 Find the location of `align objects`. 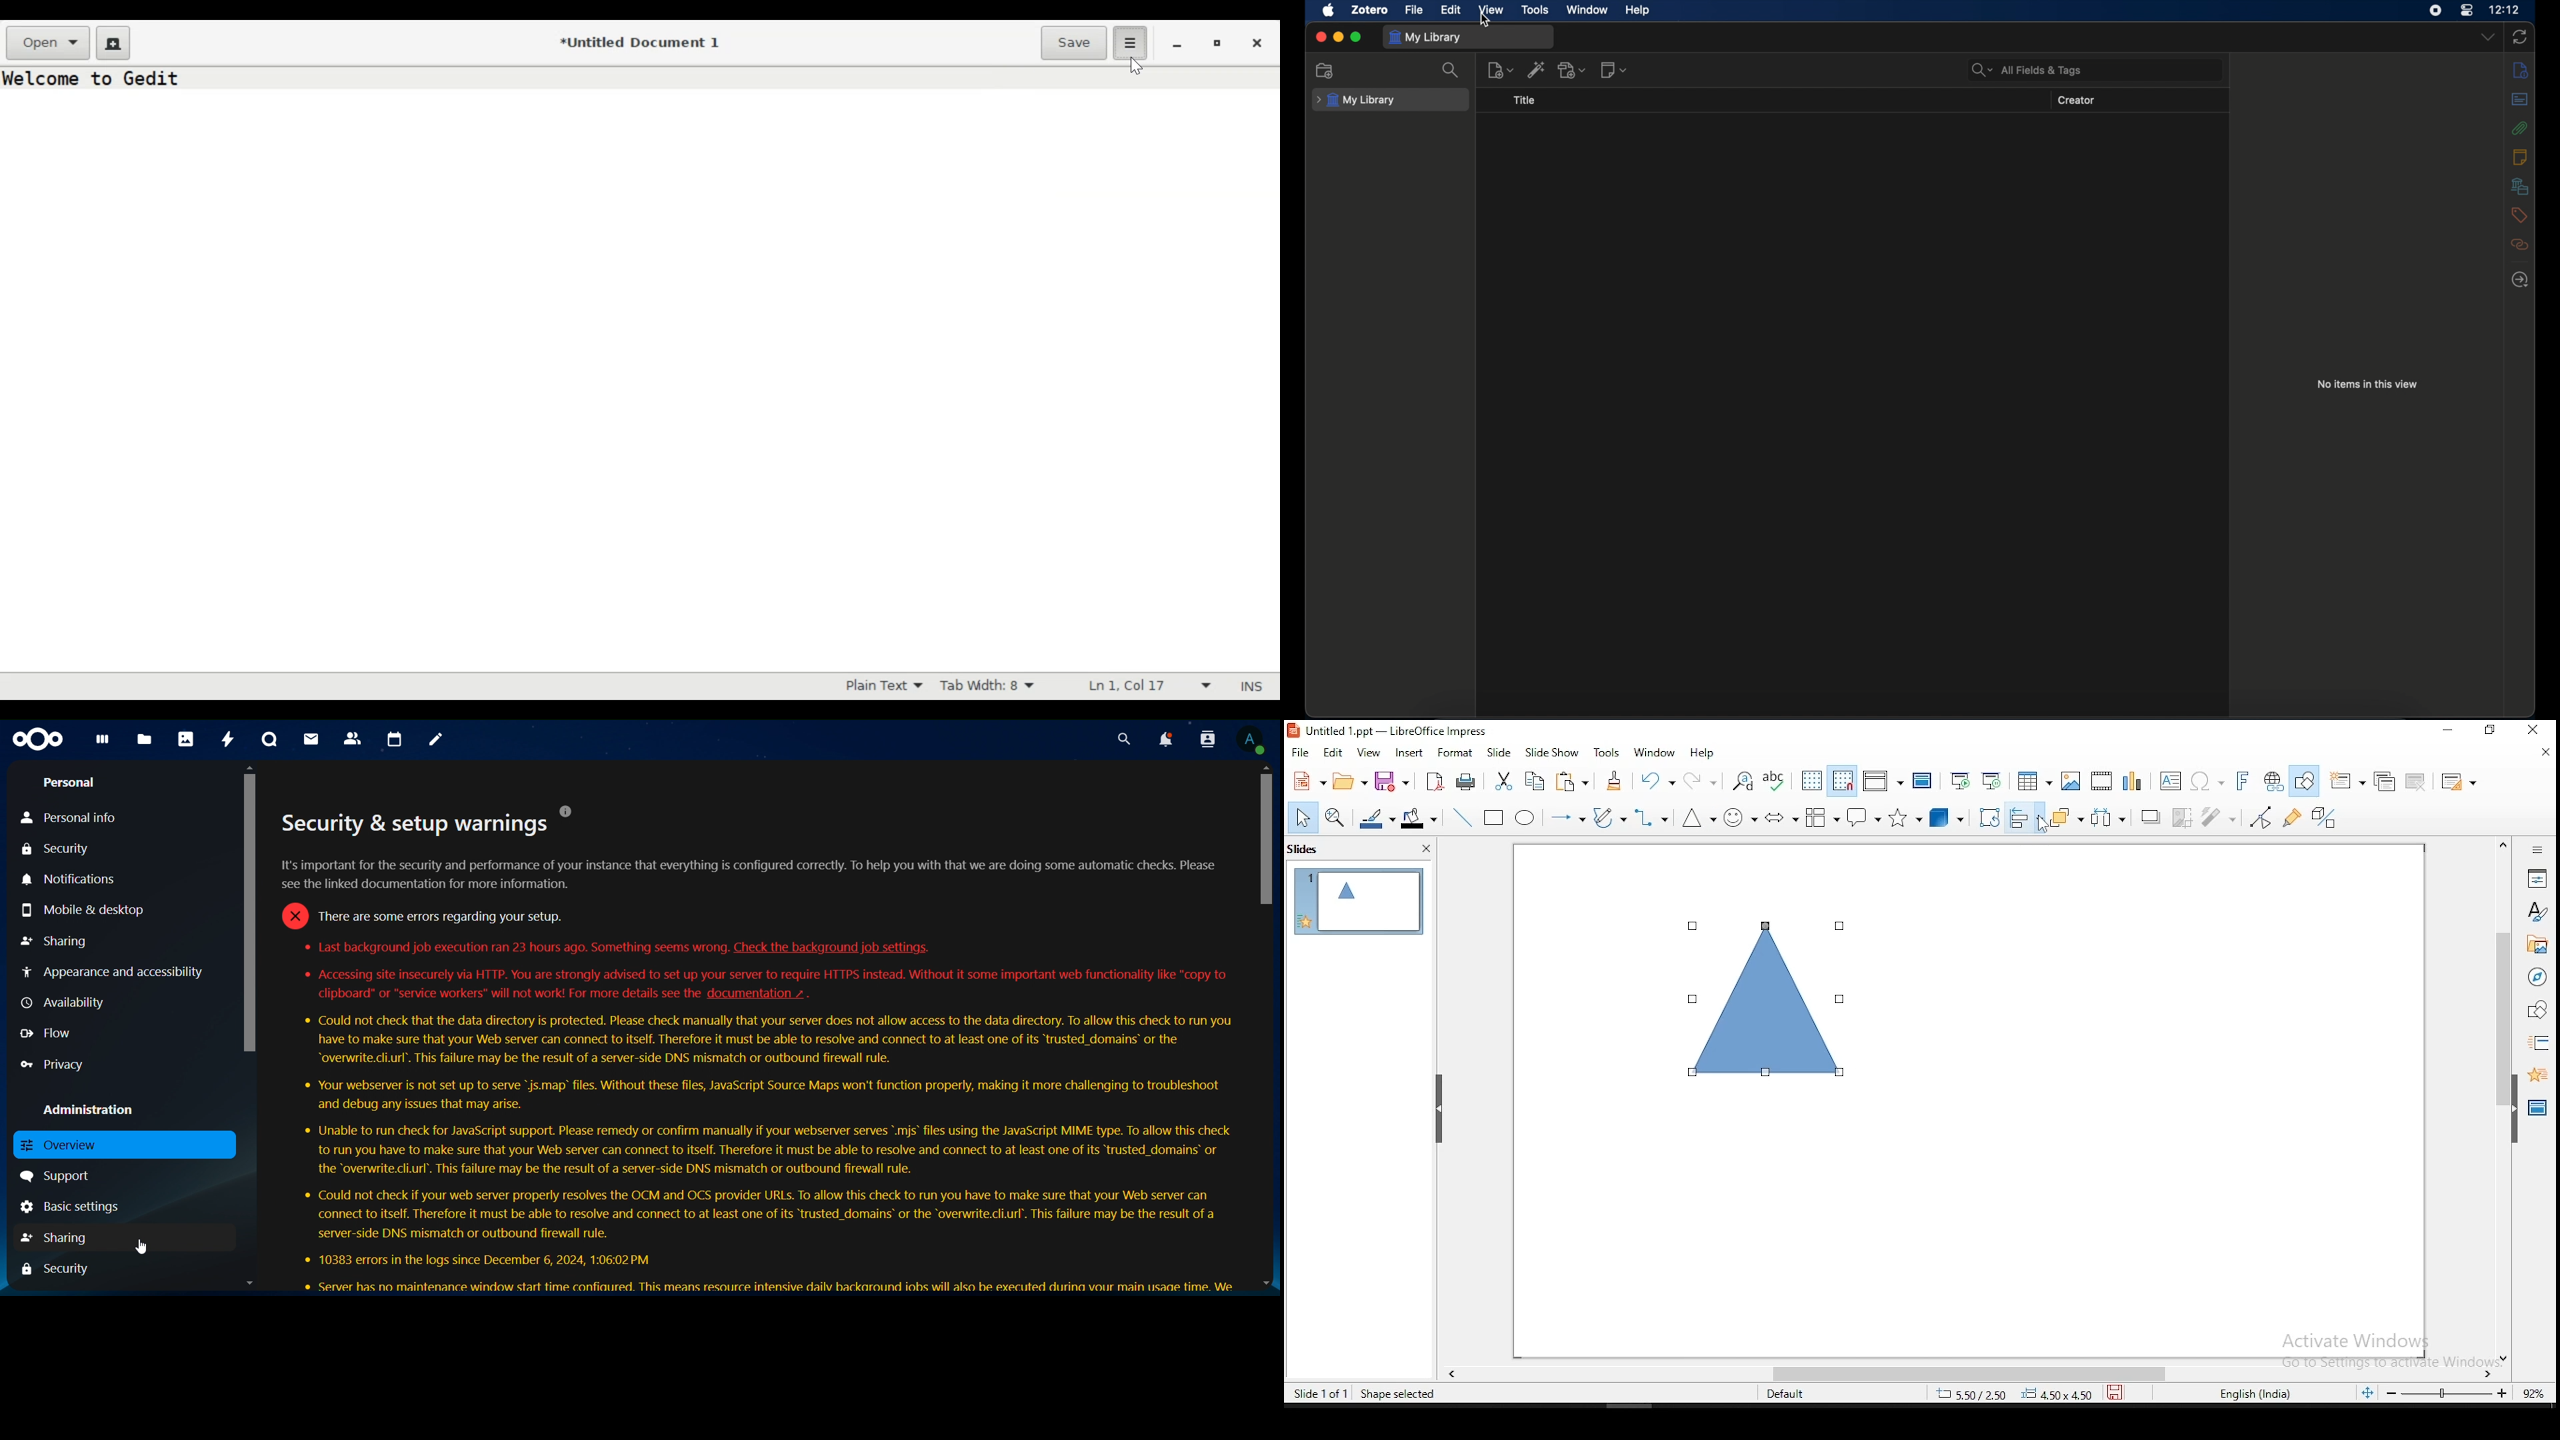

align objects is located at coordinates (2025, 819).